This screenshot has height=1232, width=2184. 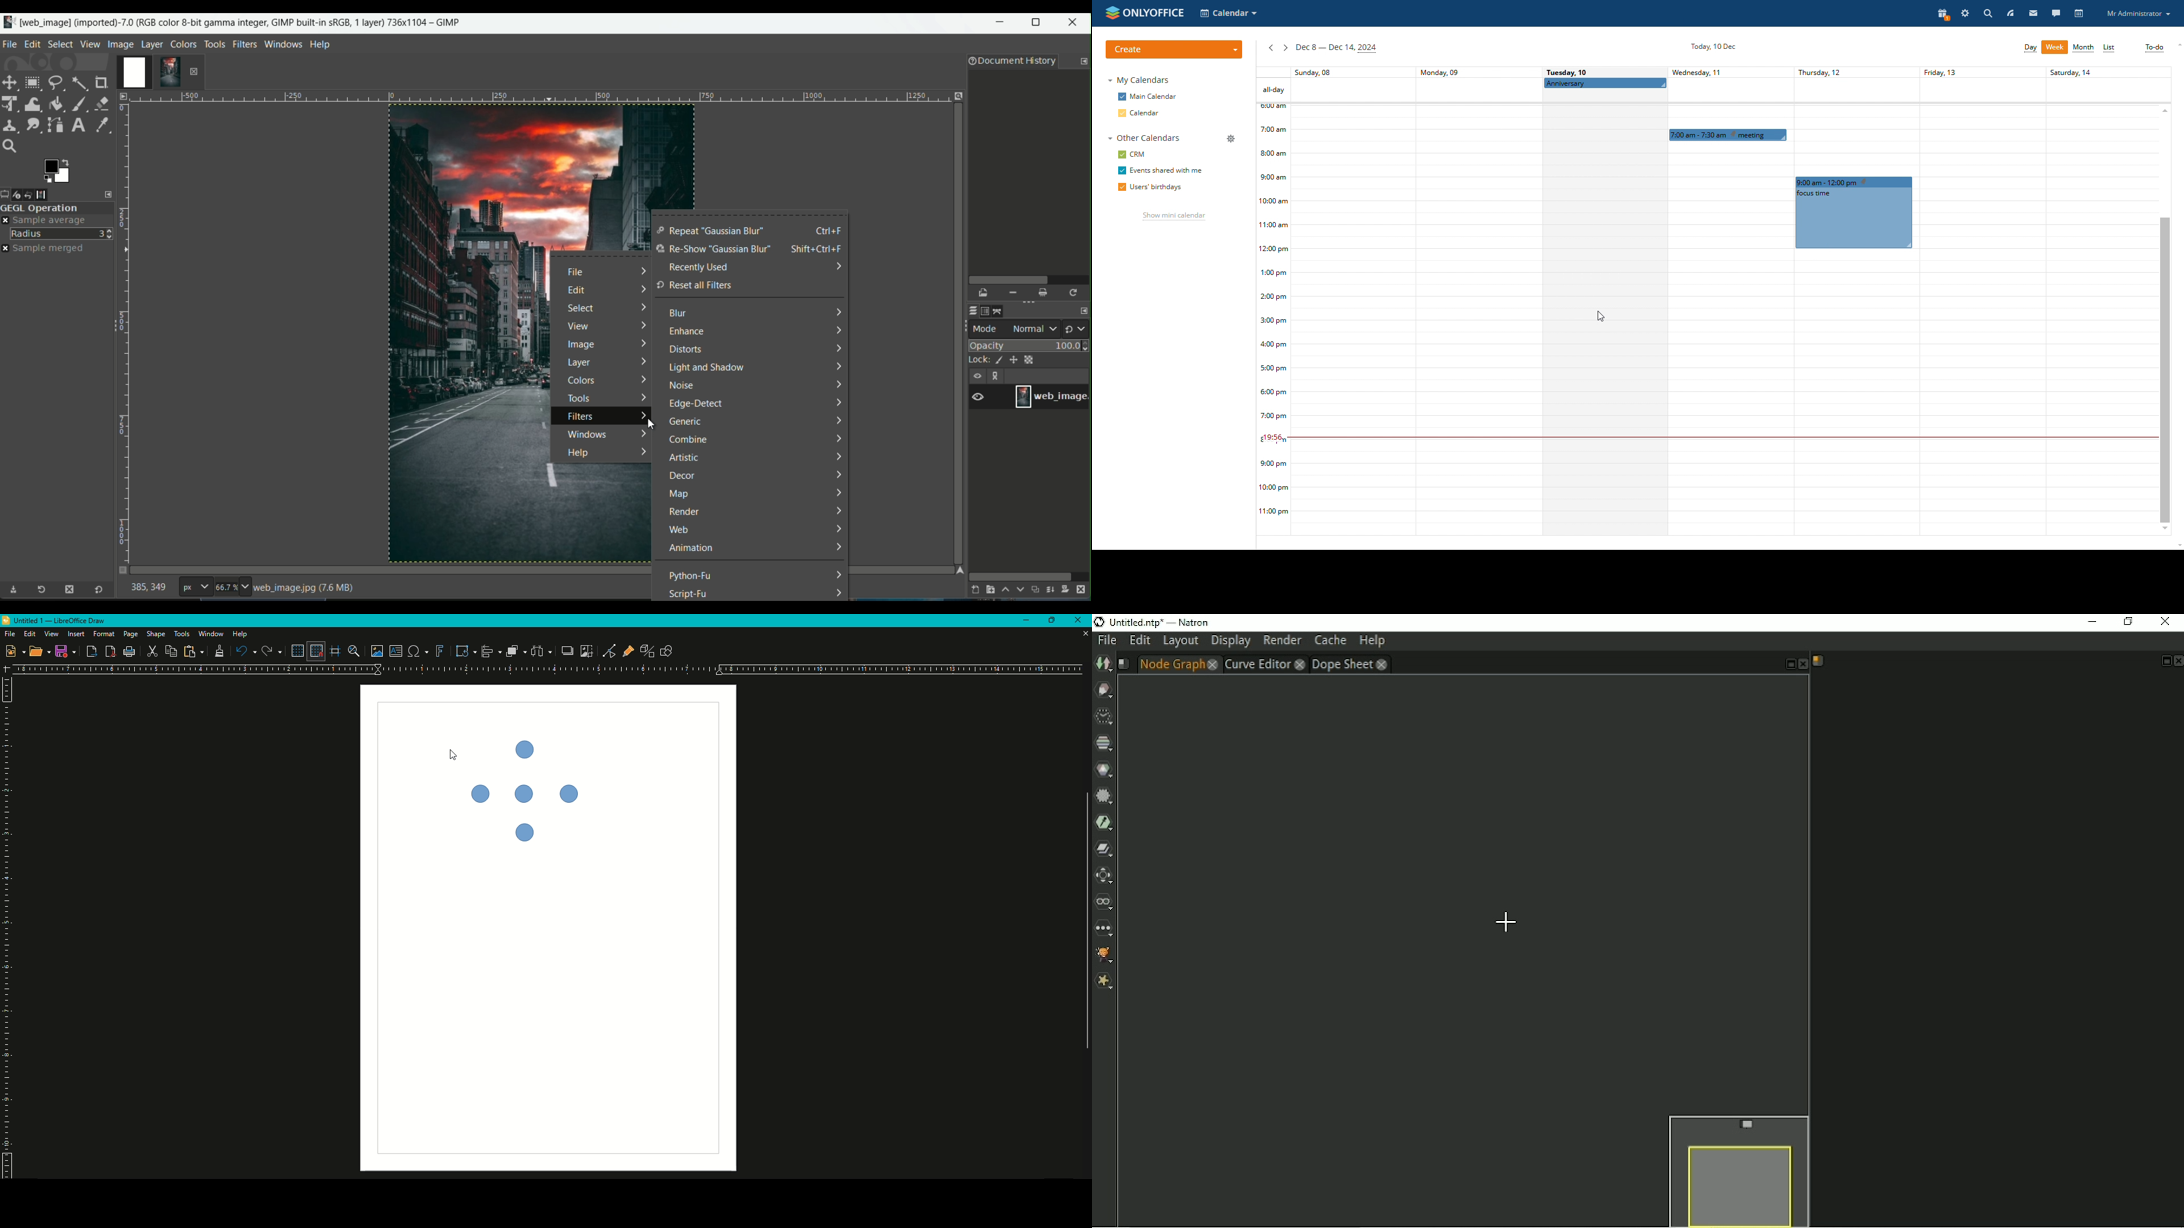 What do you see at coordinates (1122, 97) in the screenshot?
I see `checkbox` at bounding box center [1122, 97].